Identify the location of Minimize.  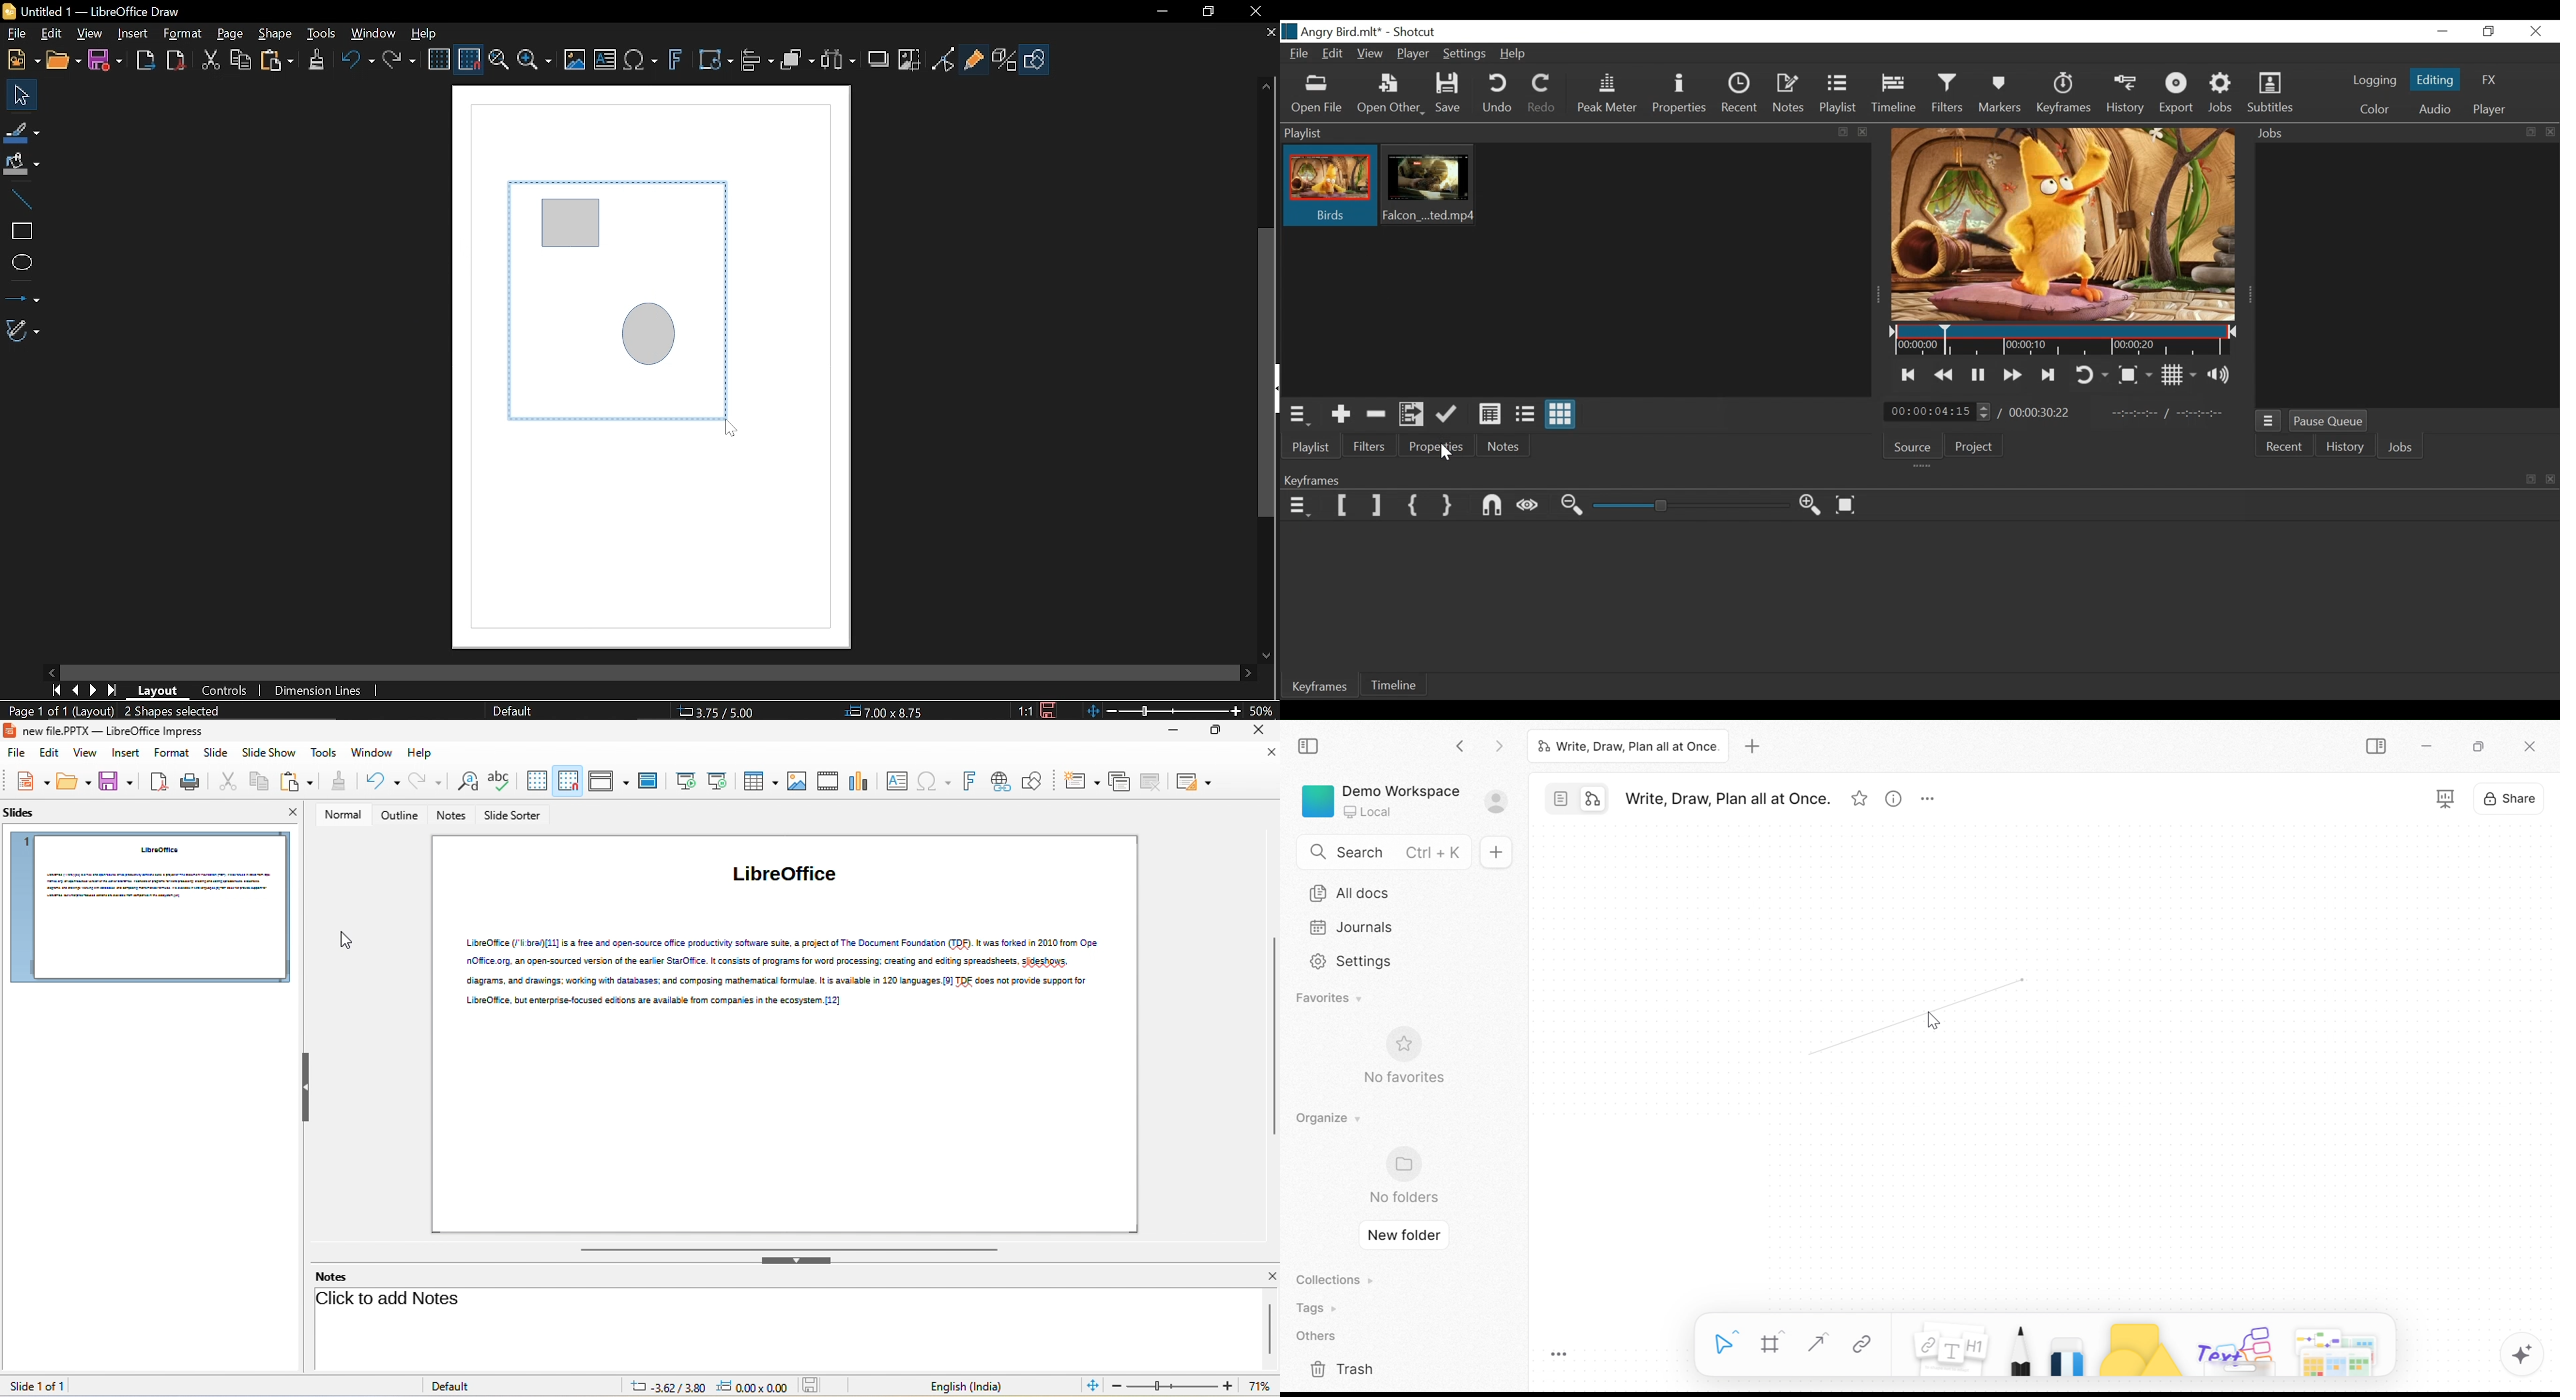
(1162, 11).